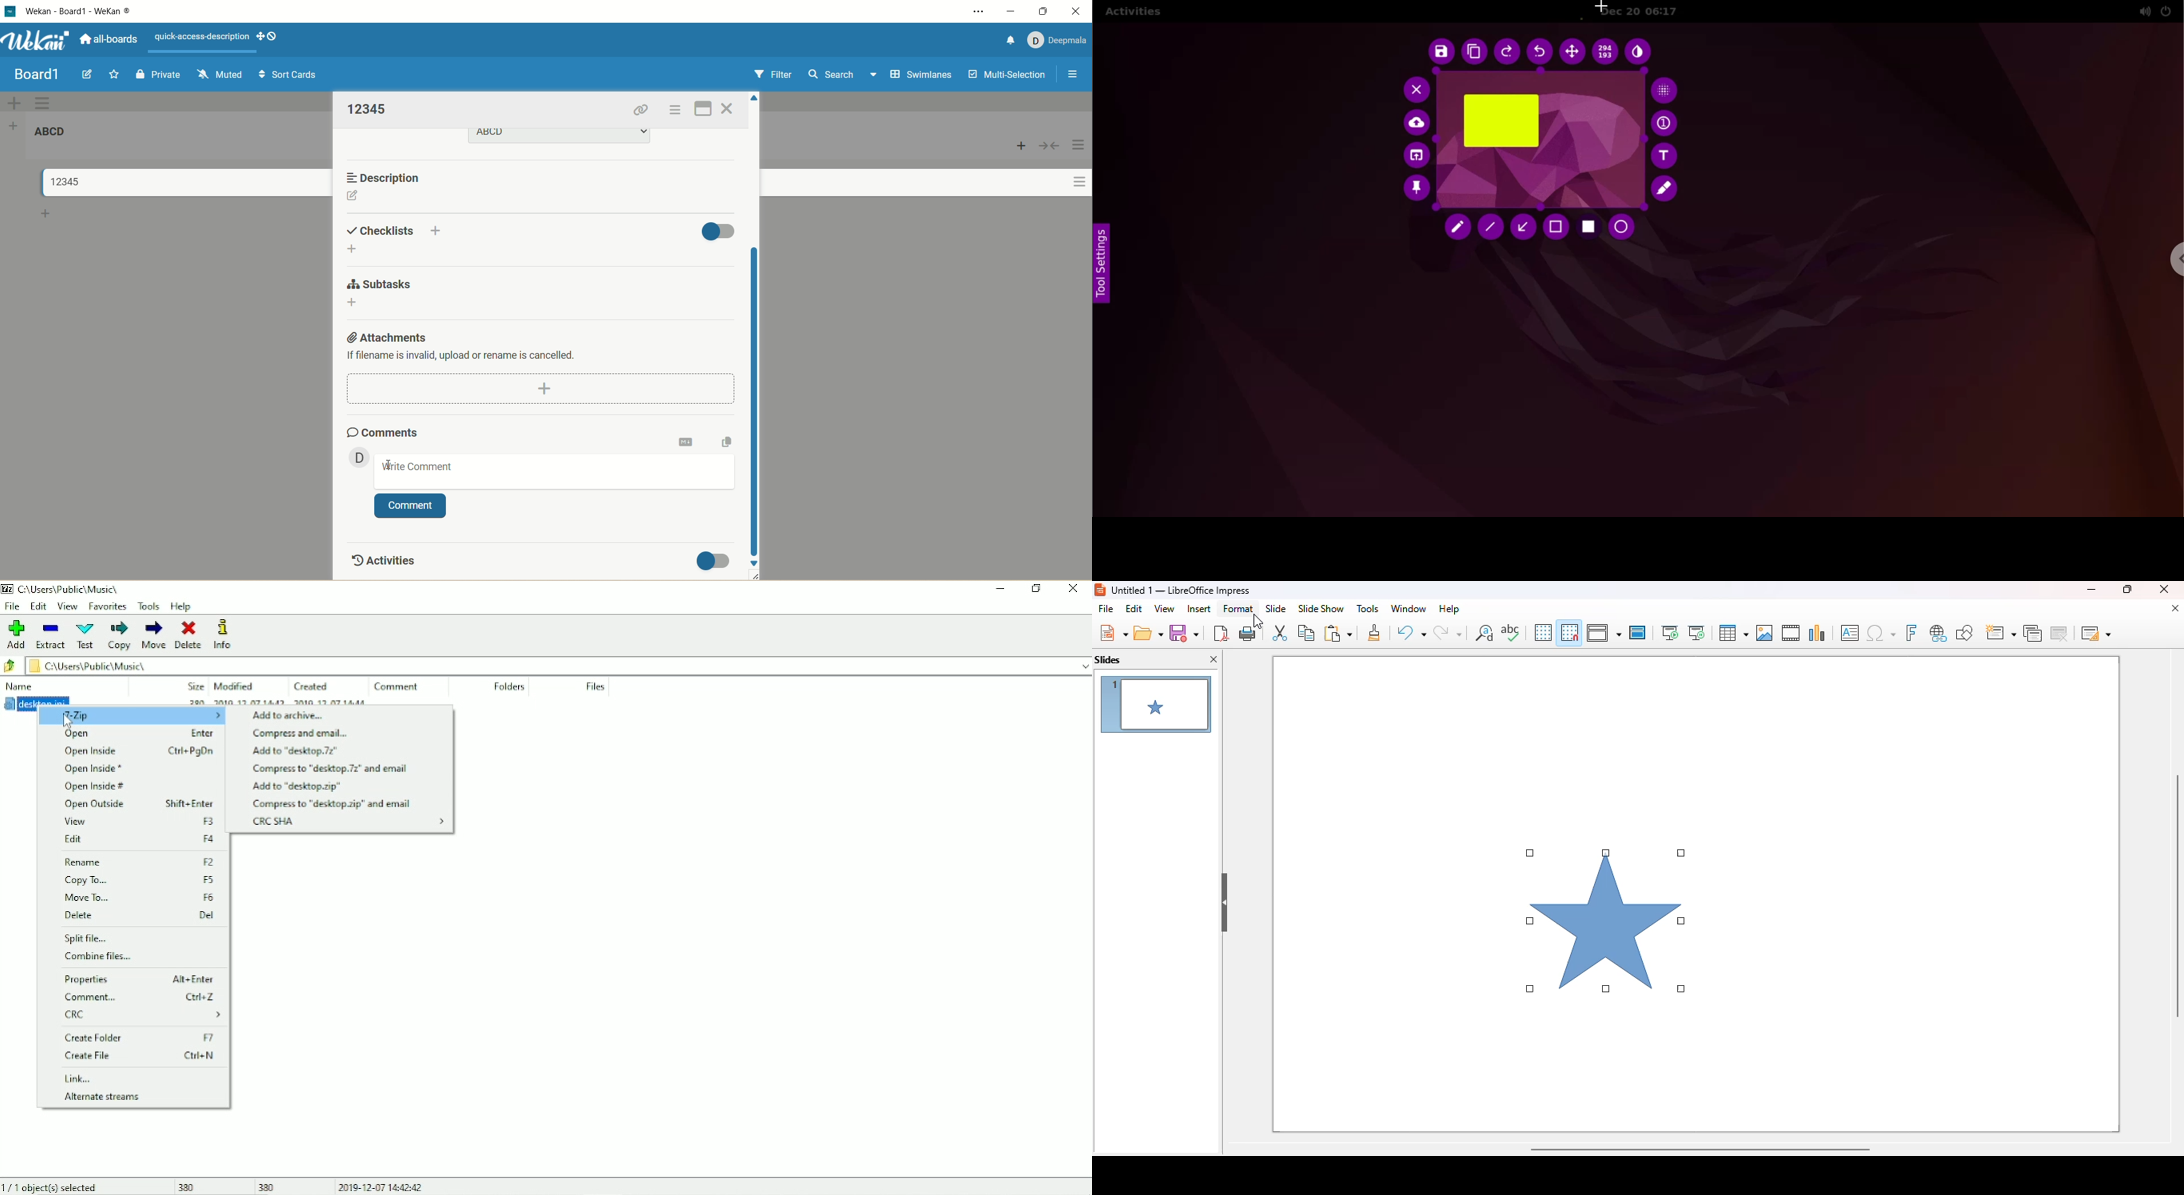  What do you see at coordinates (9, 12) in the screenshot?
I see `logo` at bounding box center [9, 12].